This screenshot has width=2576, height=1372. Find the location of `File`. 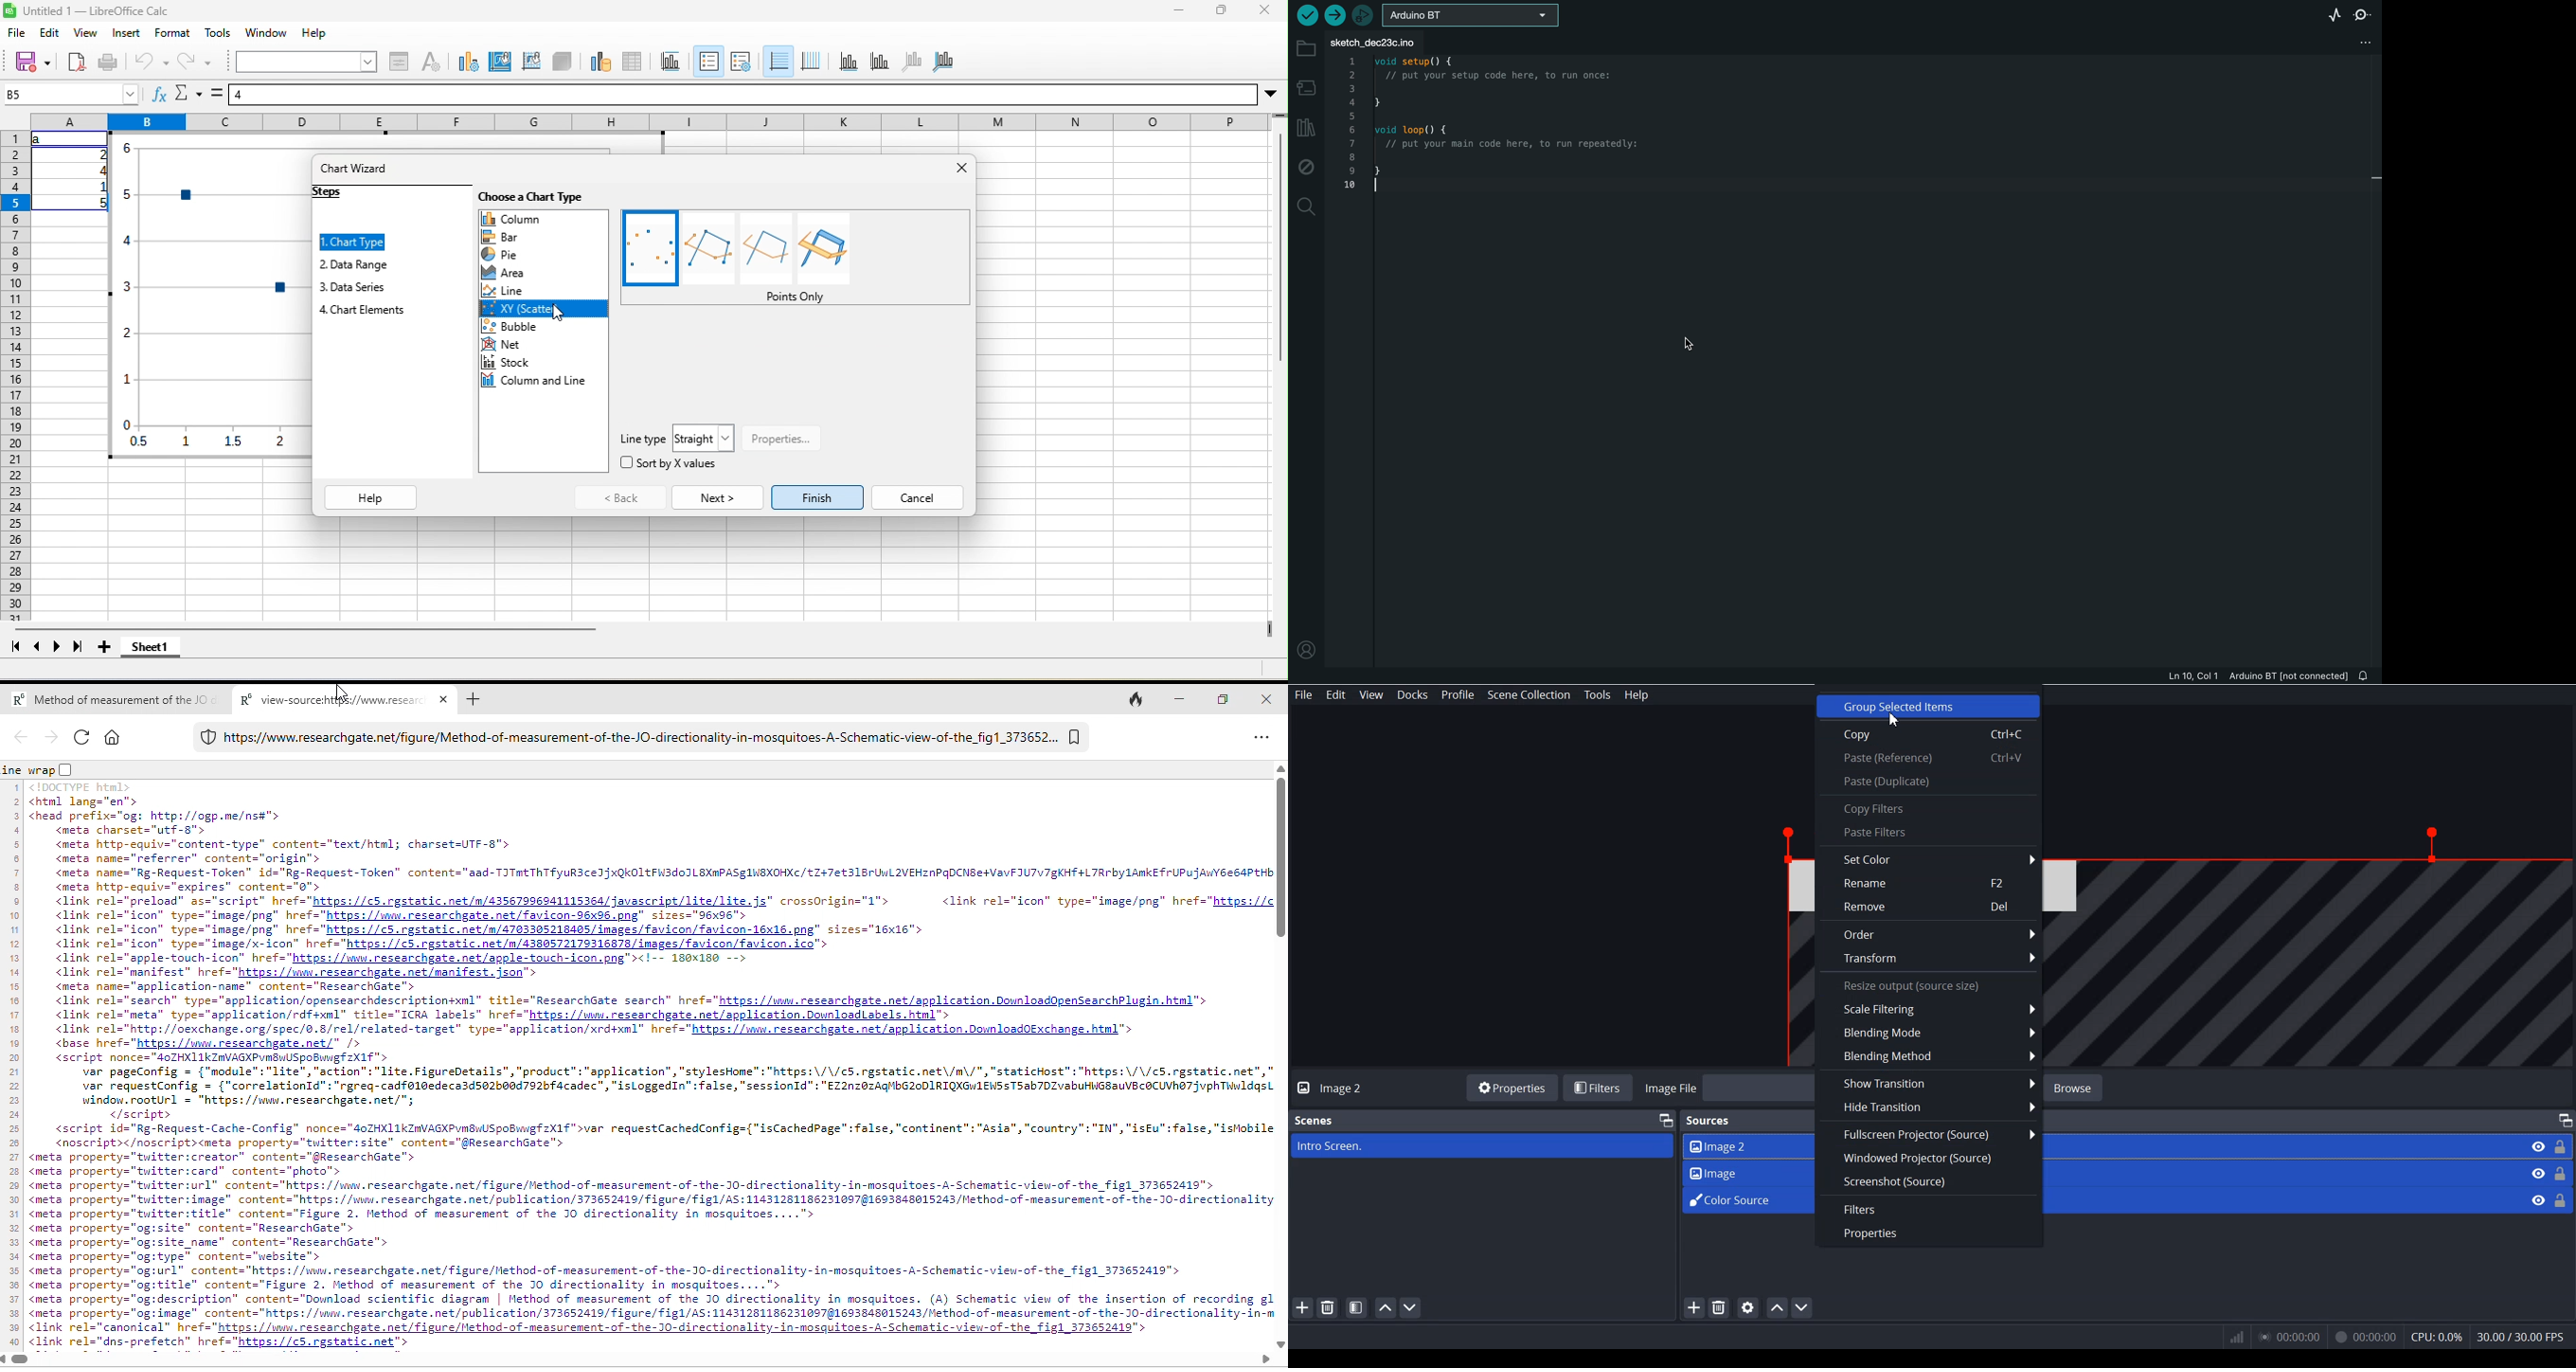

File is located at coordinates (1304, 695).